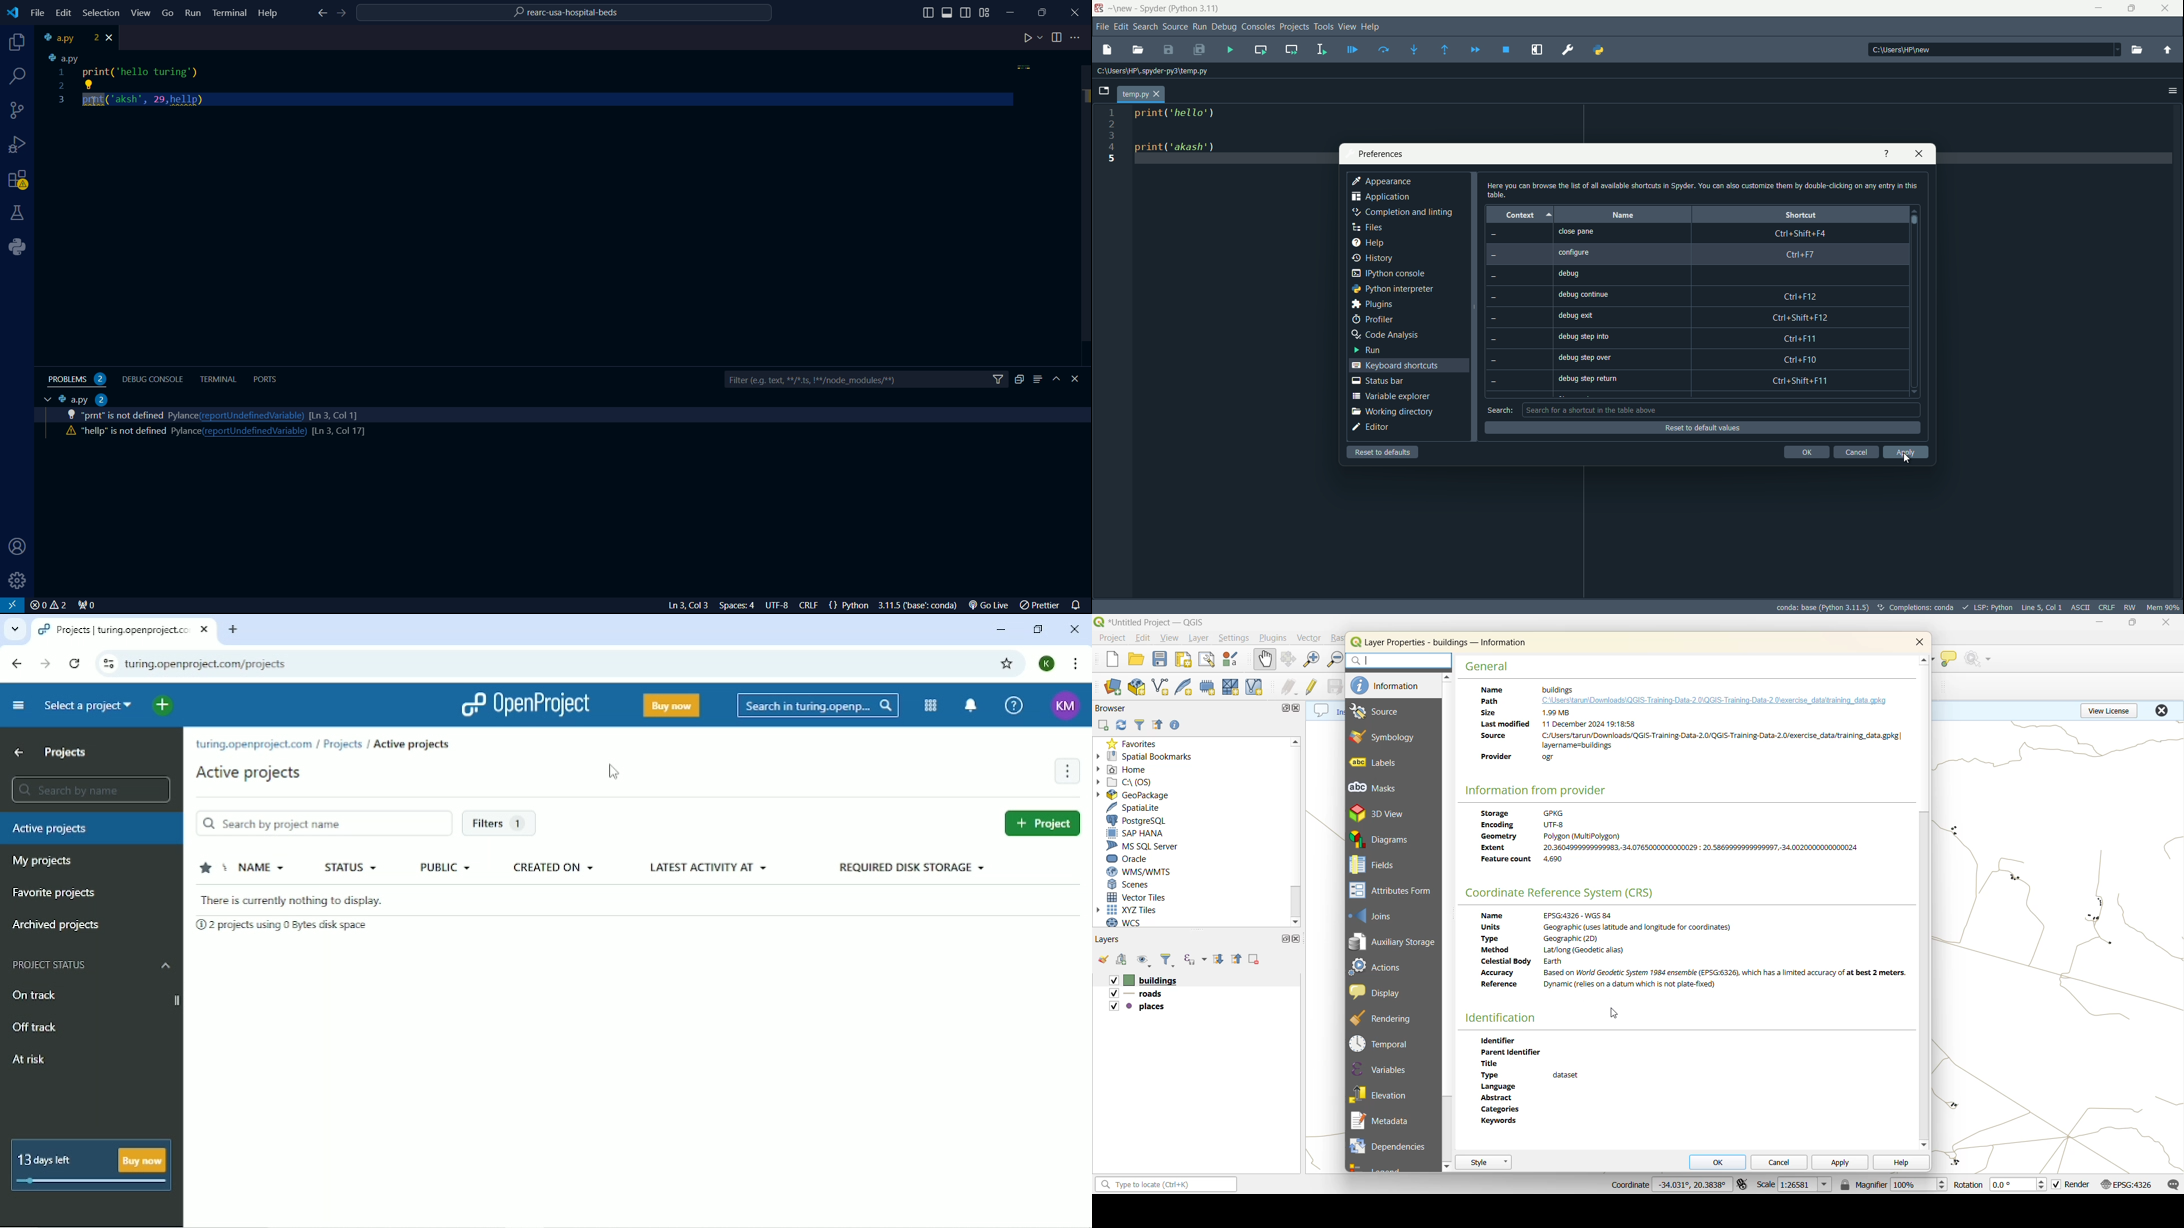 The height and width of the screenshot is (1232, 2184). I want to click on close bar, so click(1081, 379).